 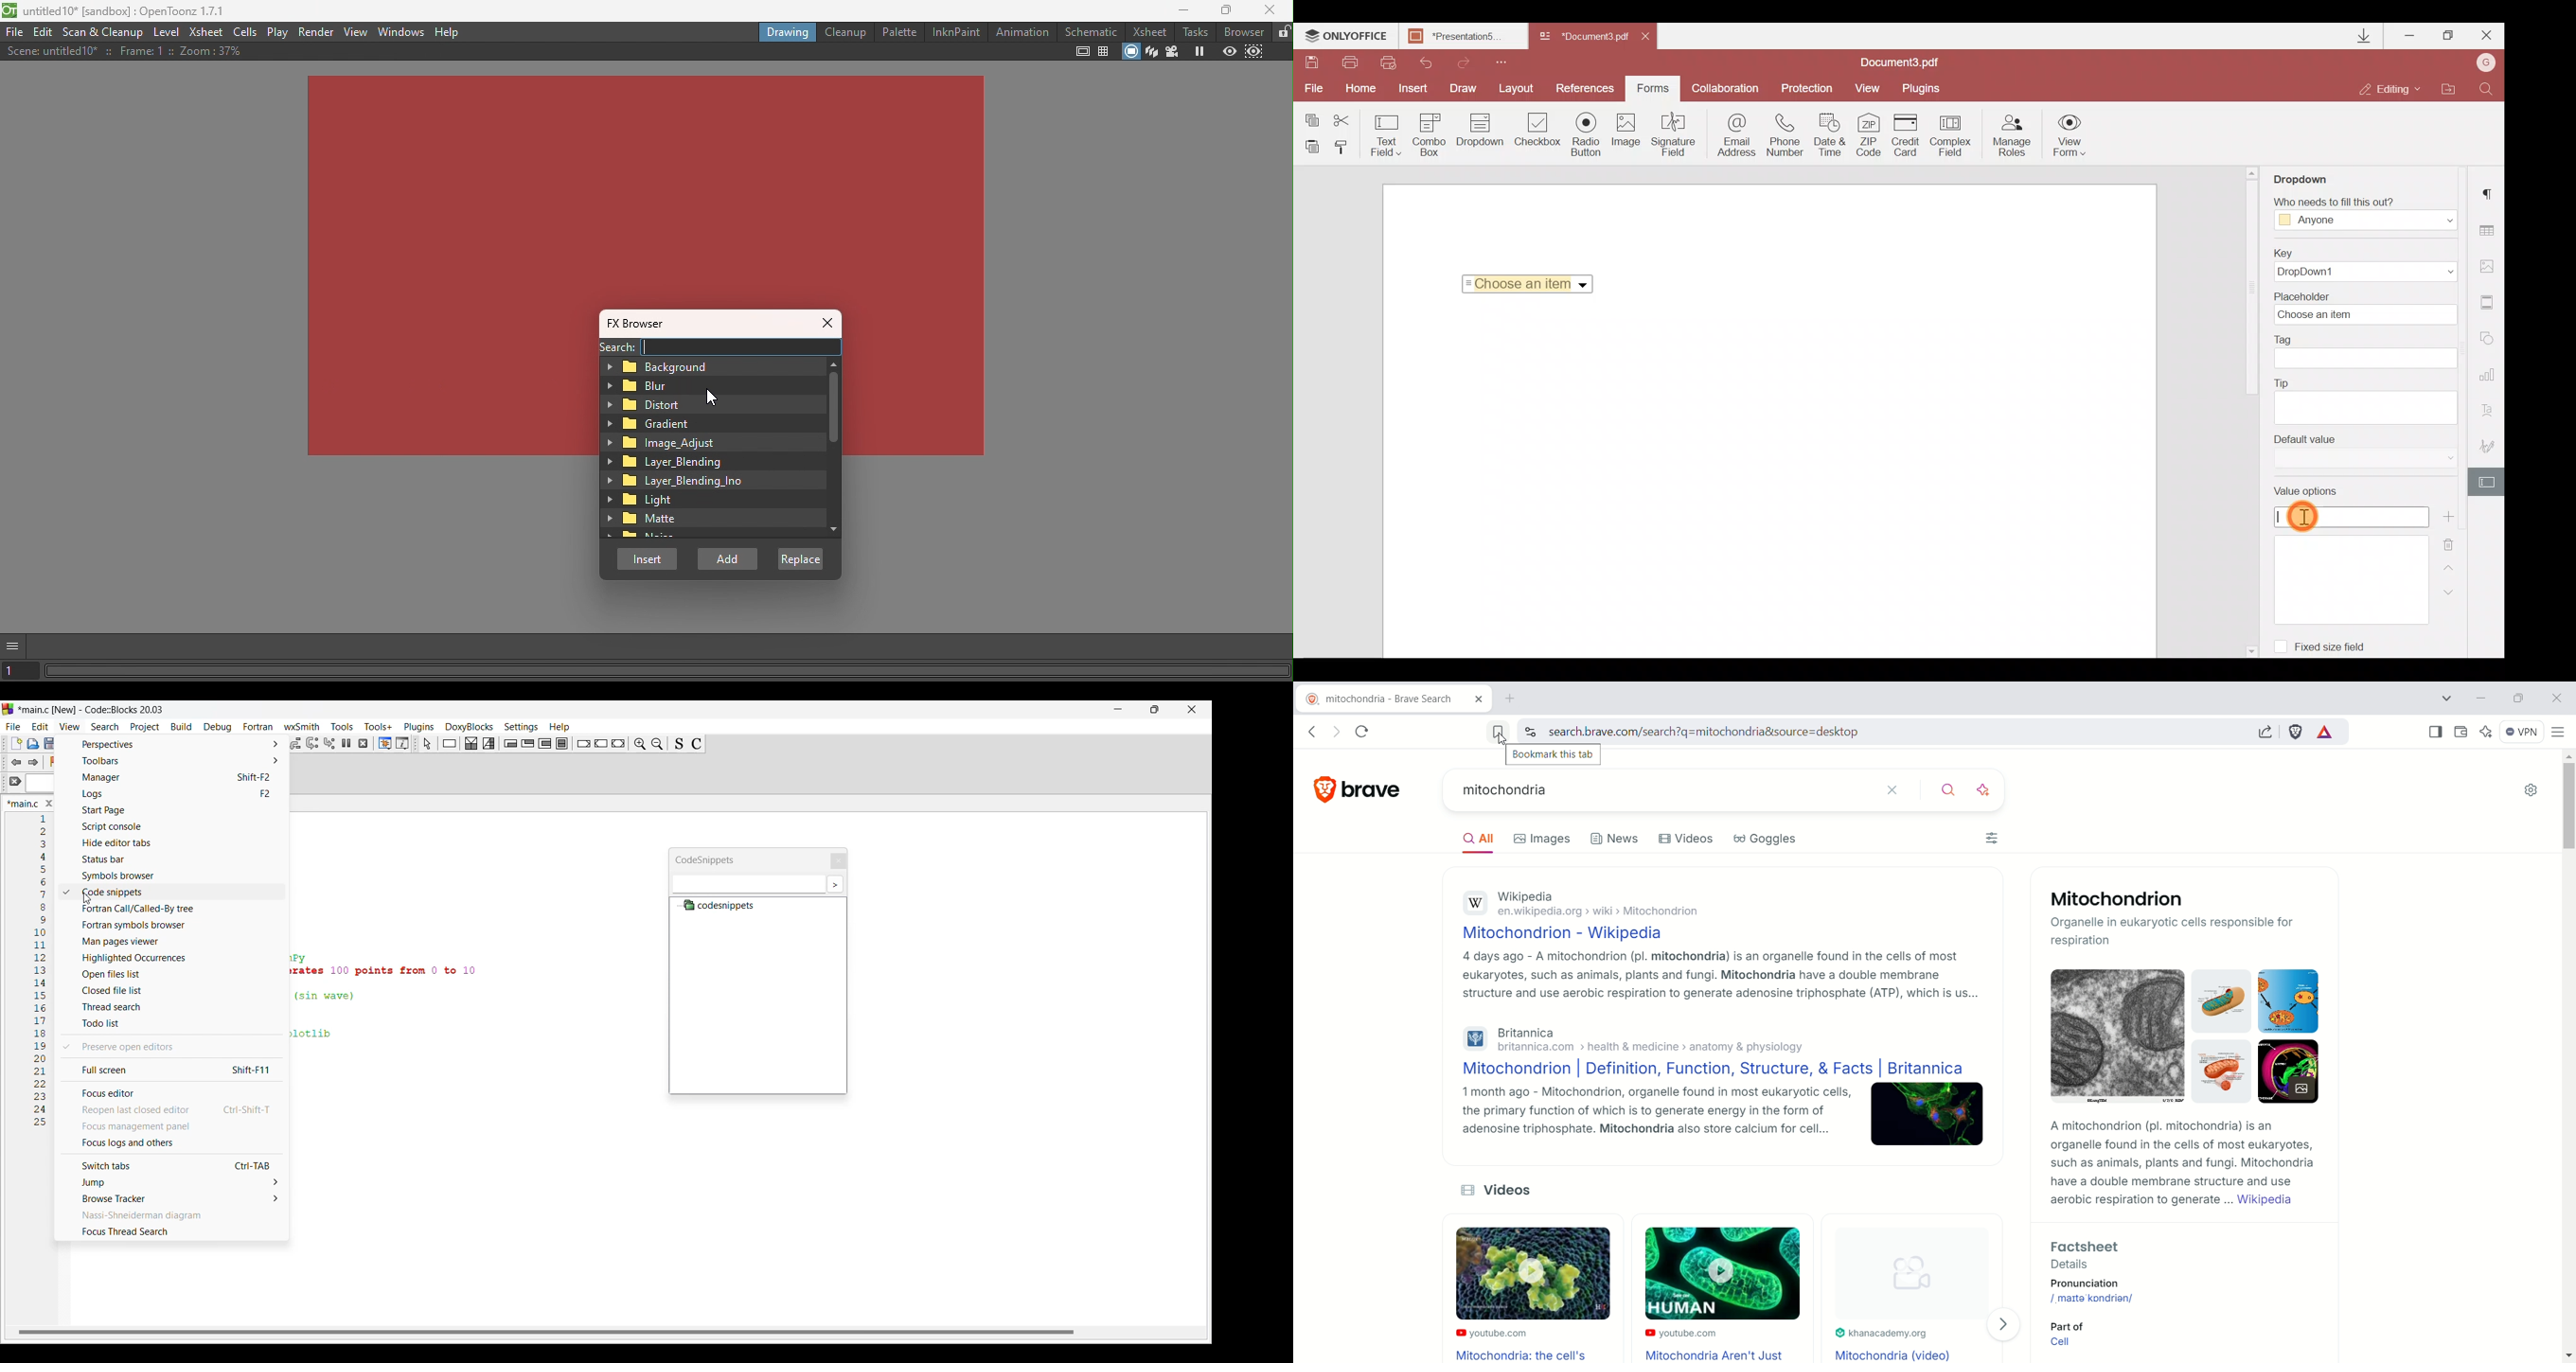 What do you see at coordinates (643, 324) in the screenshot?
I see `FX browser` at bounding box center [643, 324].